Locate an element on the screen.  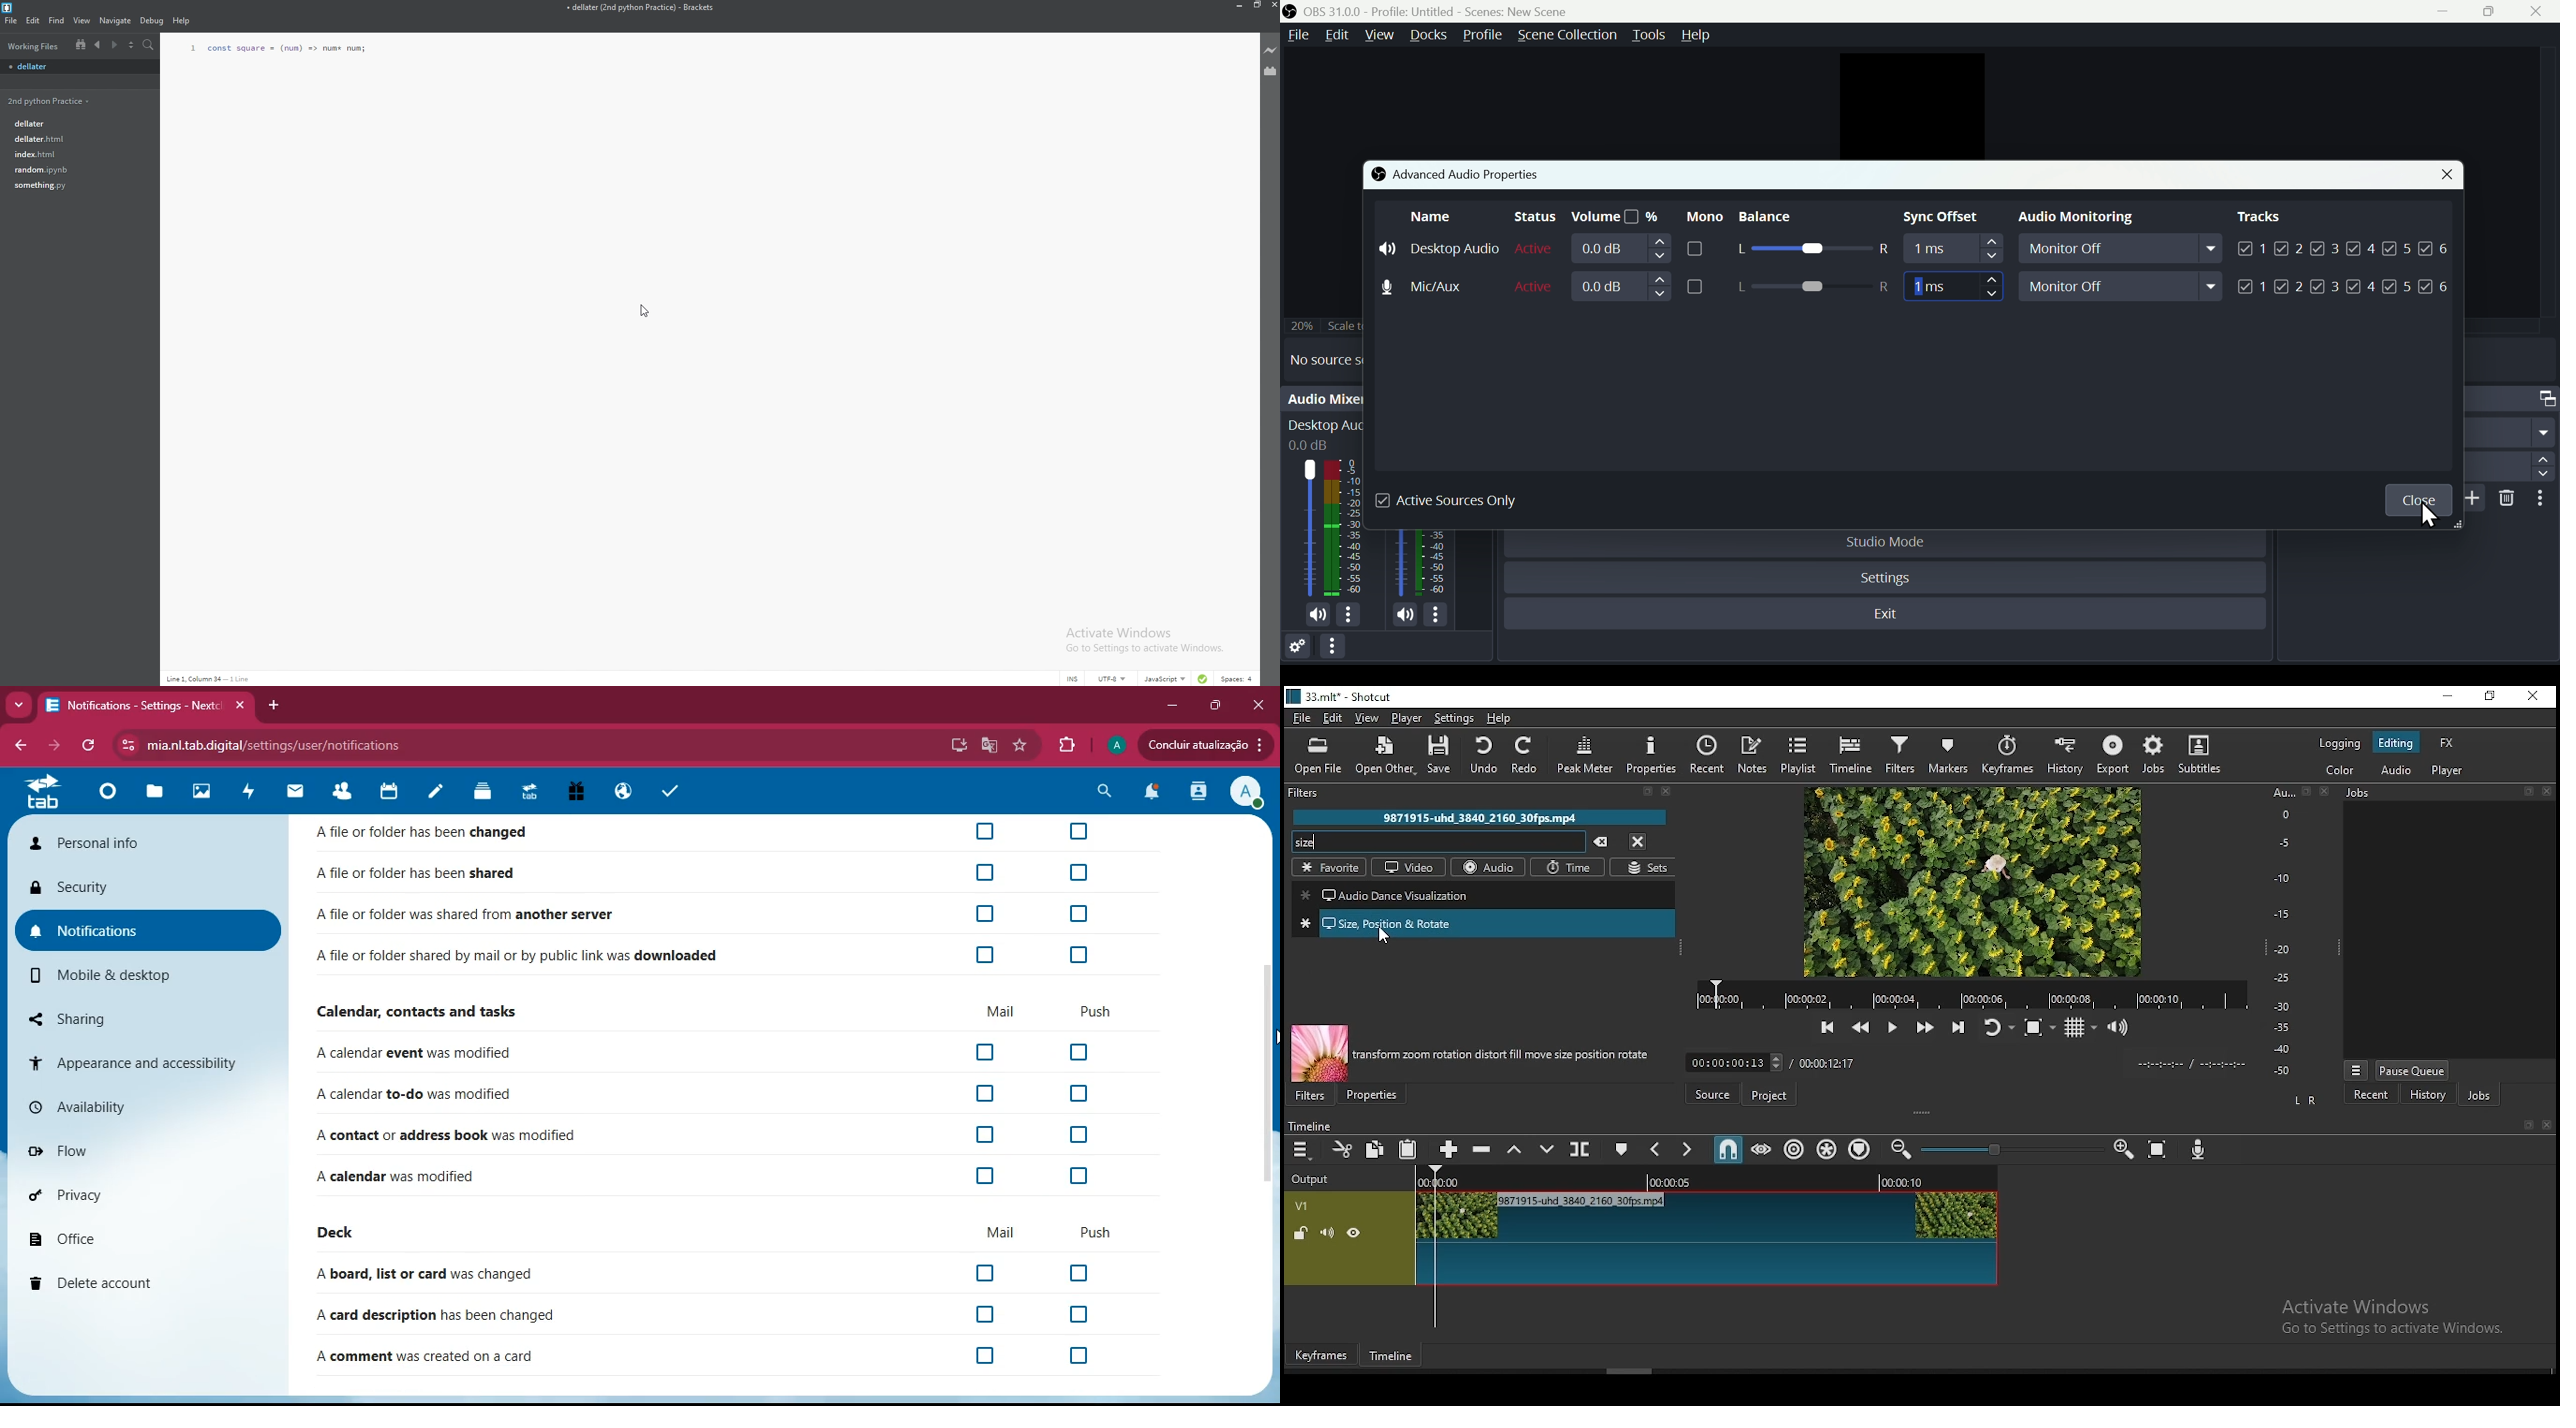
(un)check Track 6 is located at coordinates (2436, 247).